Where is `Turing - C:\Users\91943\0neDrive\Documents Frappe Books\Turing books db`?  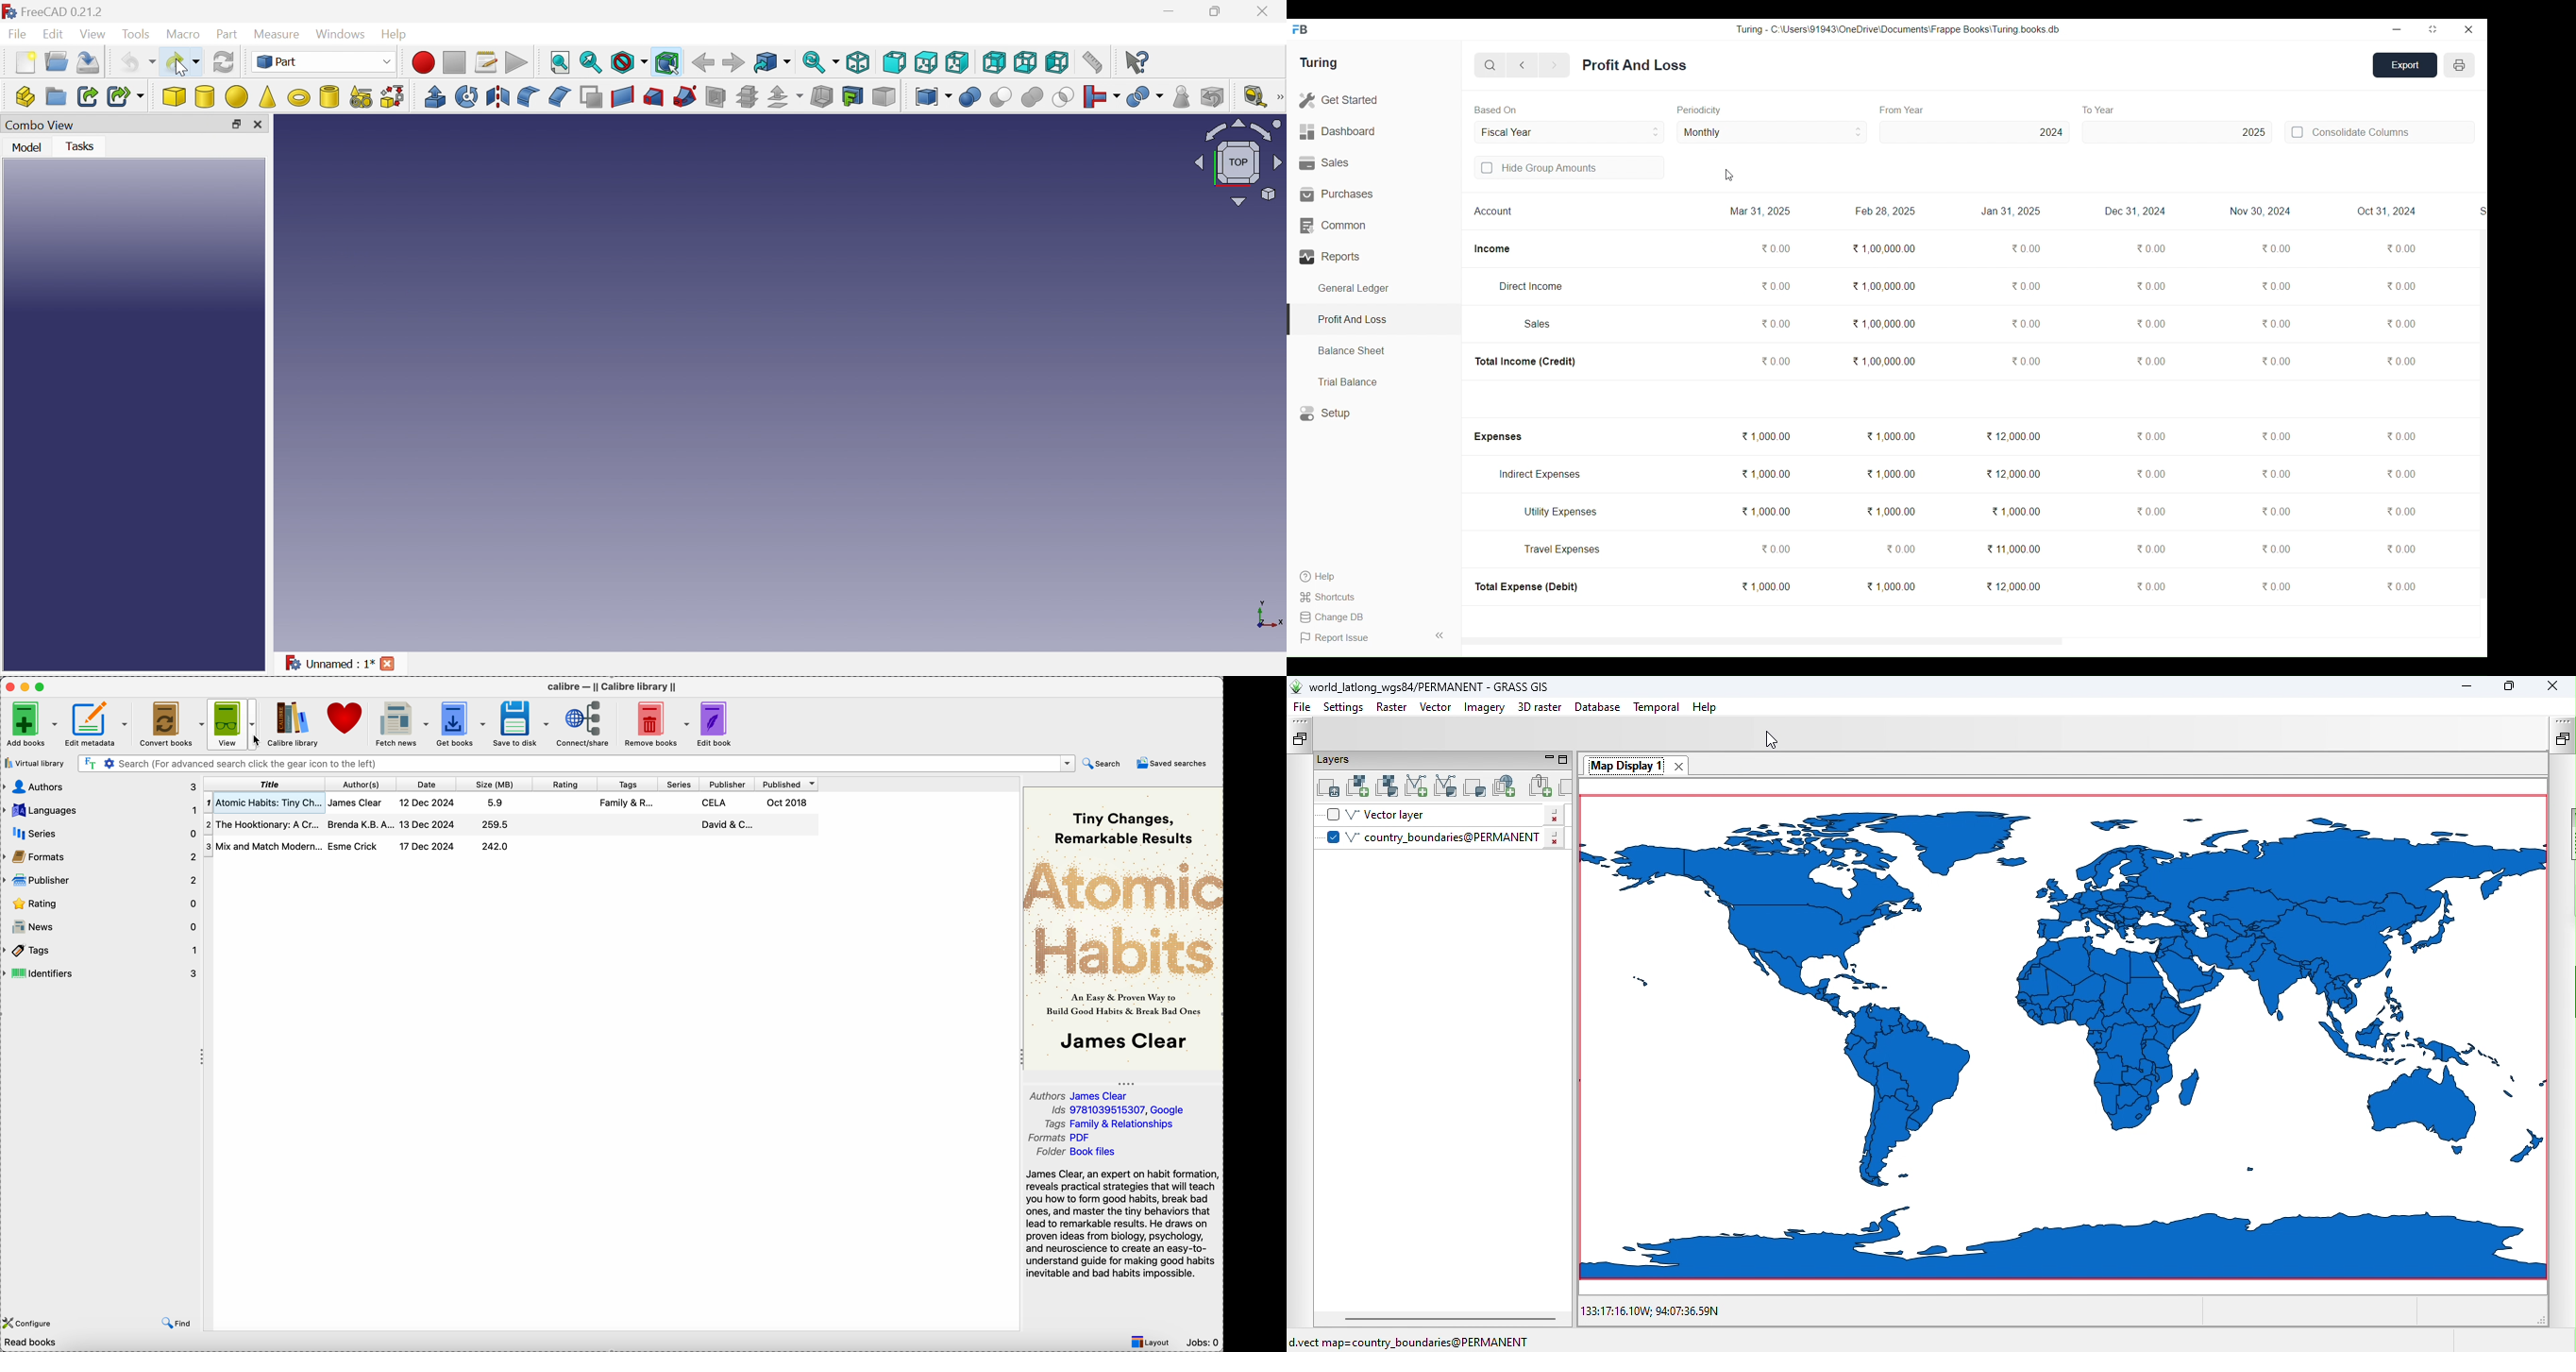 Turing - C:\Users\91943\0neDrive\Documents Frappe Books\Turing books db is located at coordinates (1899, 29).